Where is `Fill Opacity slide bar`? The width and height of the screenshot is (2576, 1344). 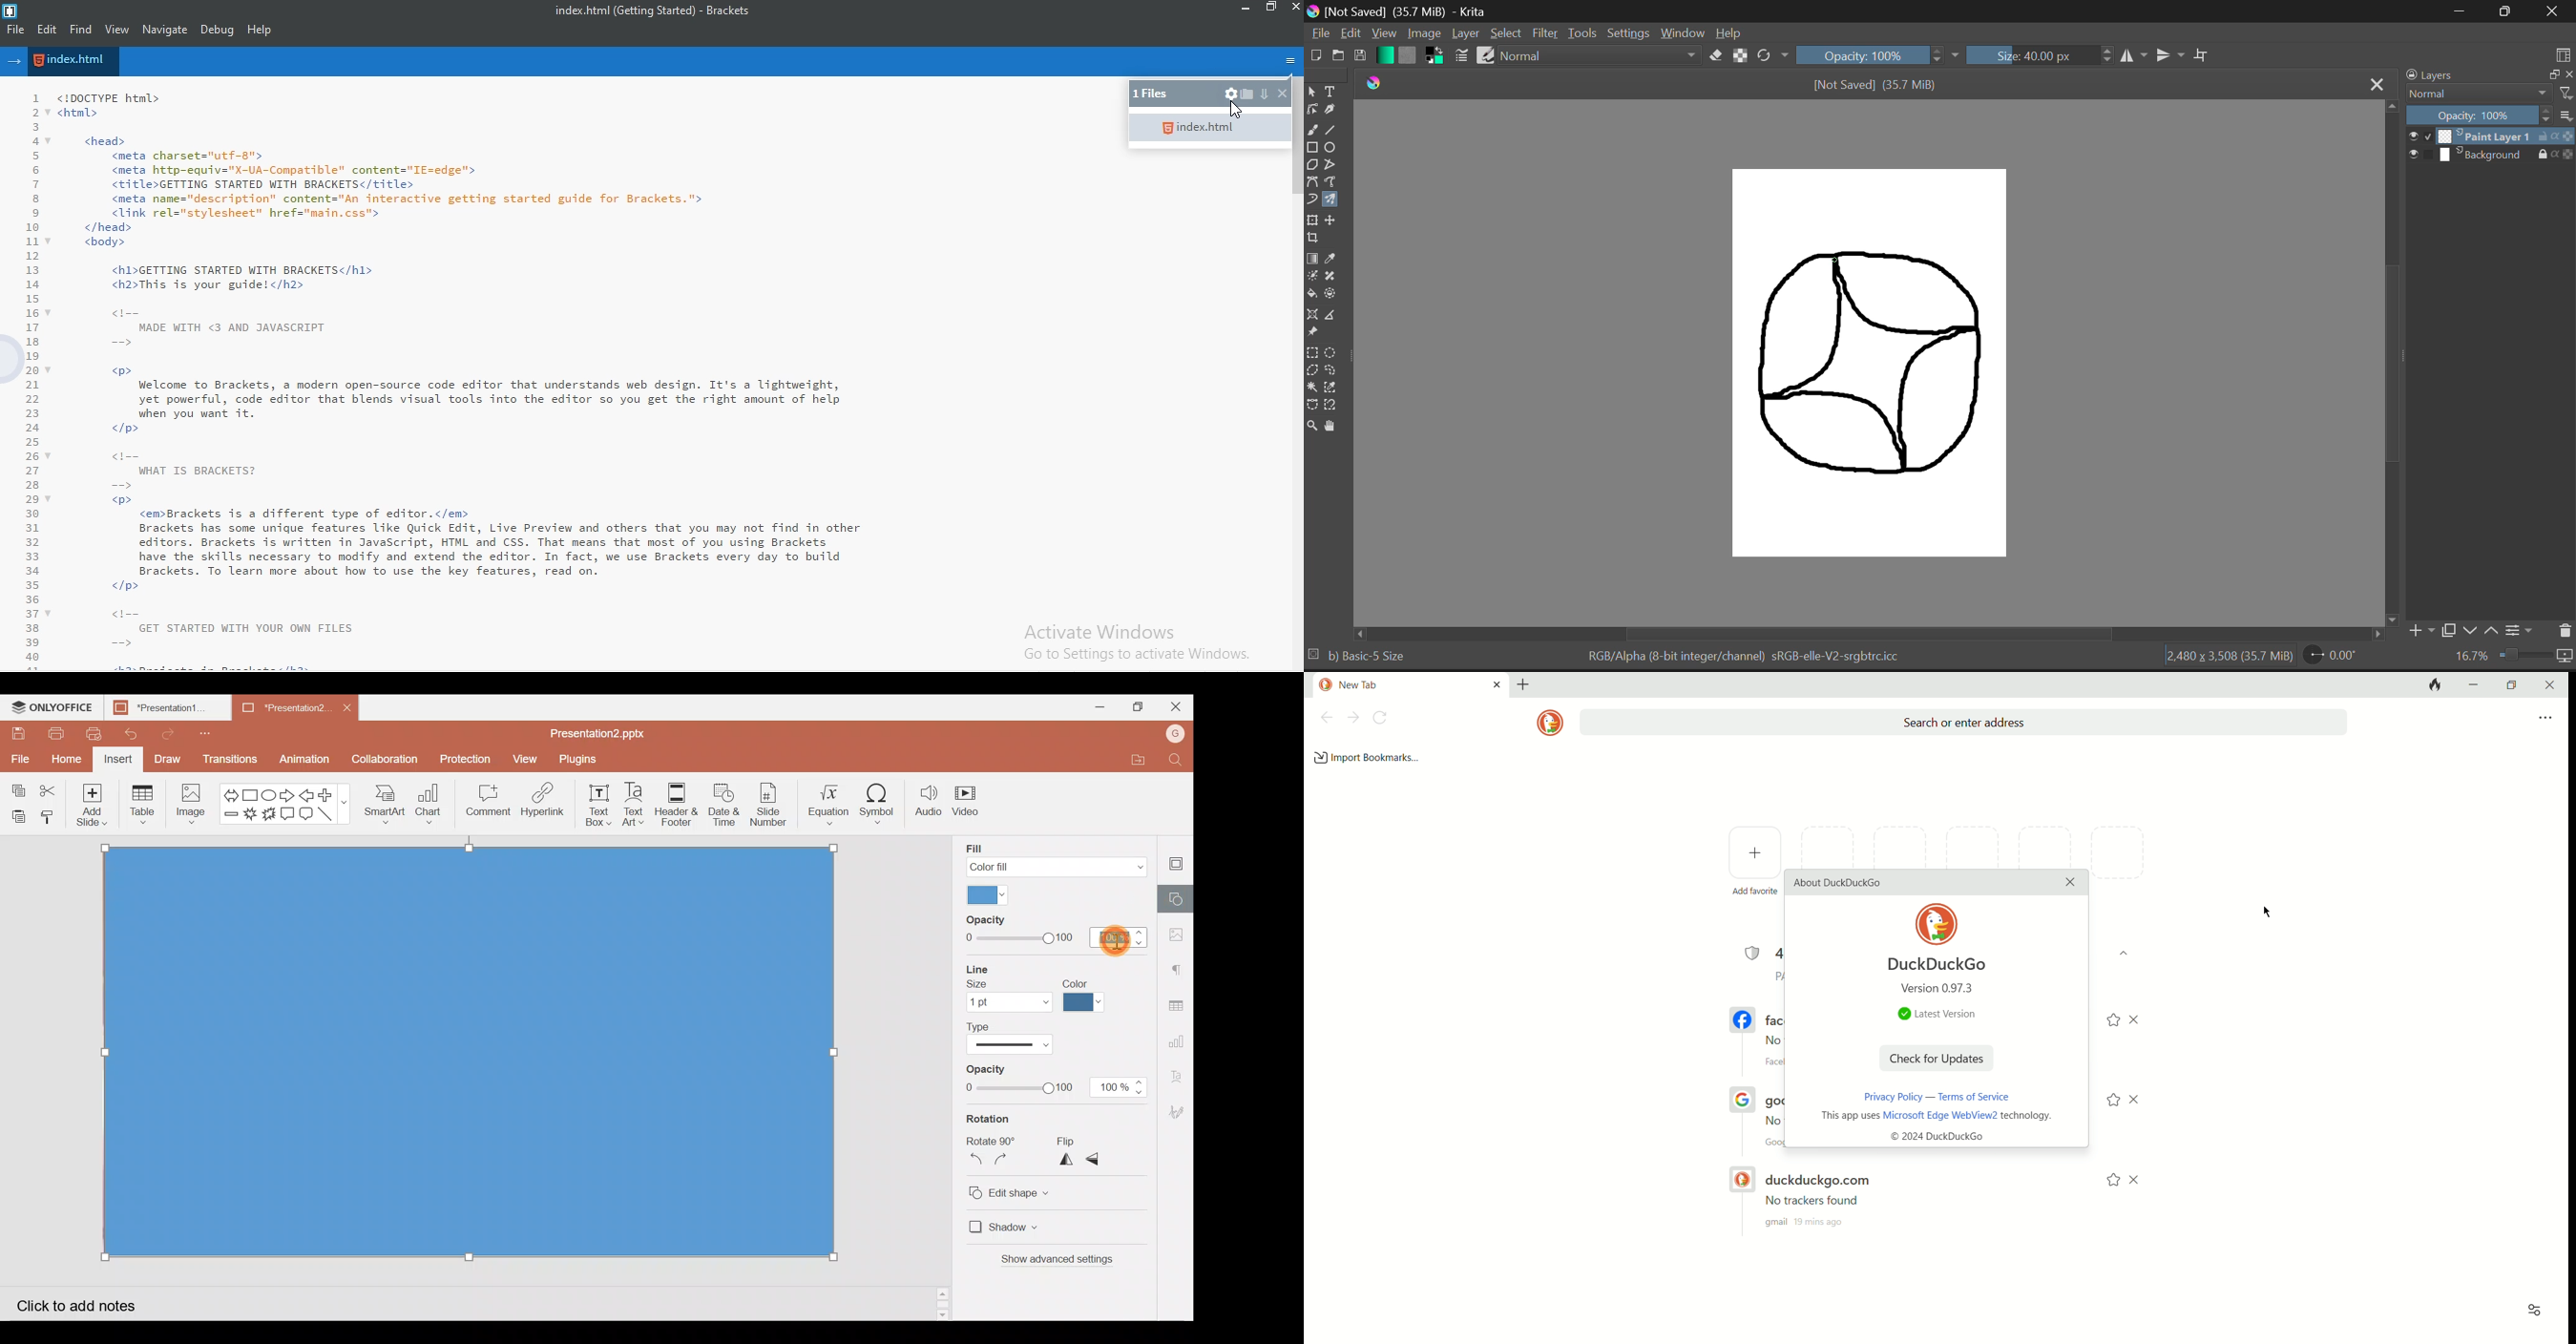 Fill Opacity slide bar is located at coordinates (1018, 930).